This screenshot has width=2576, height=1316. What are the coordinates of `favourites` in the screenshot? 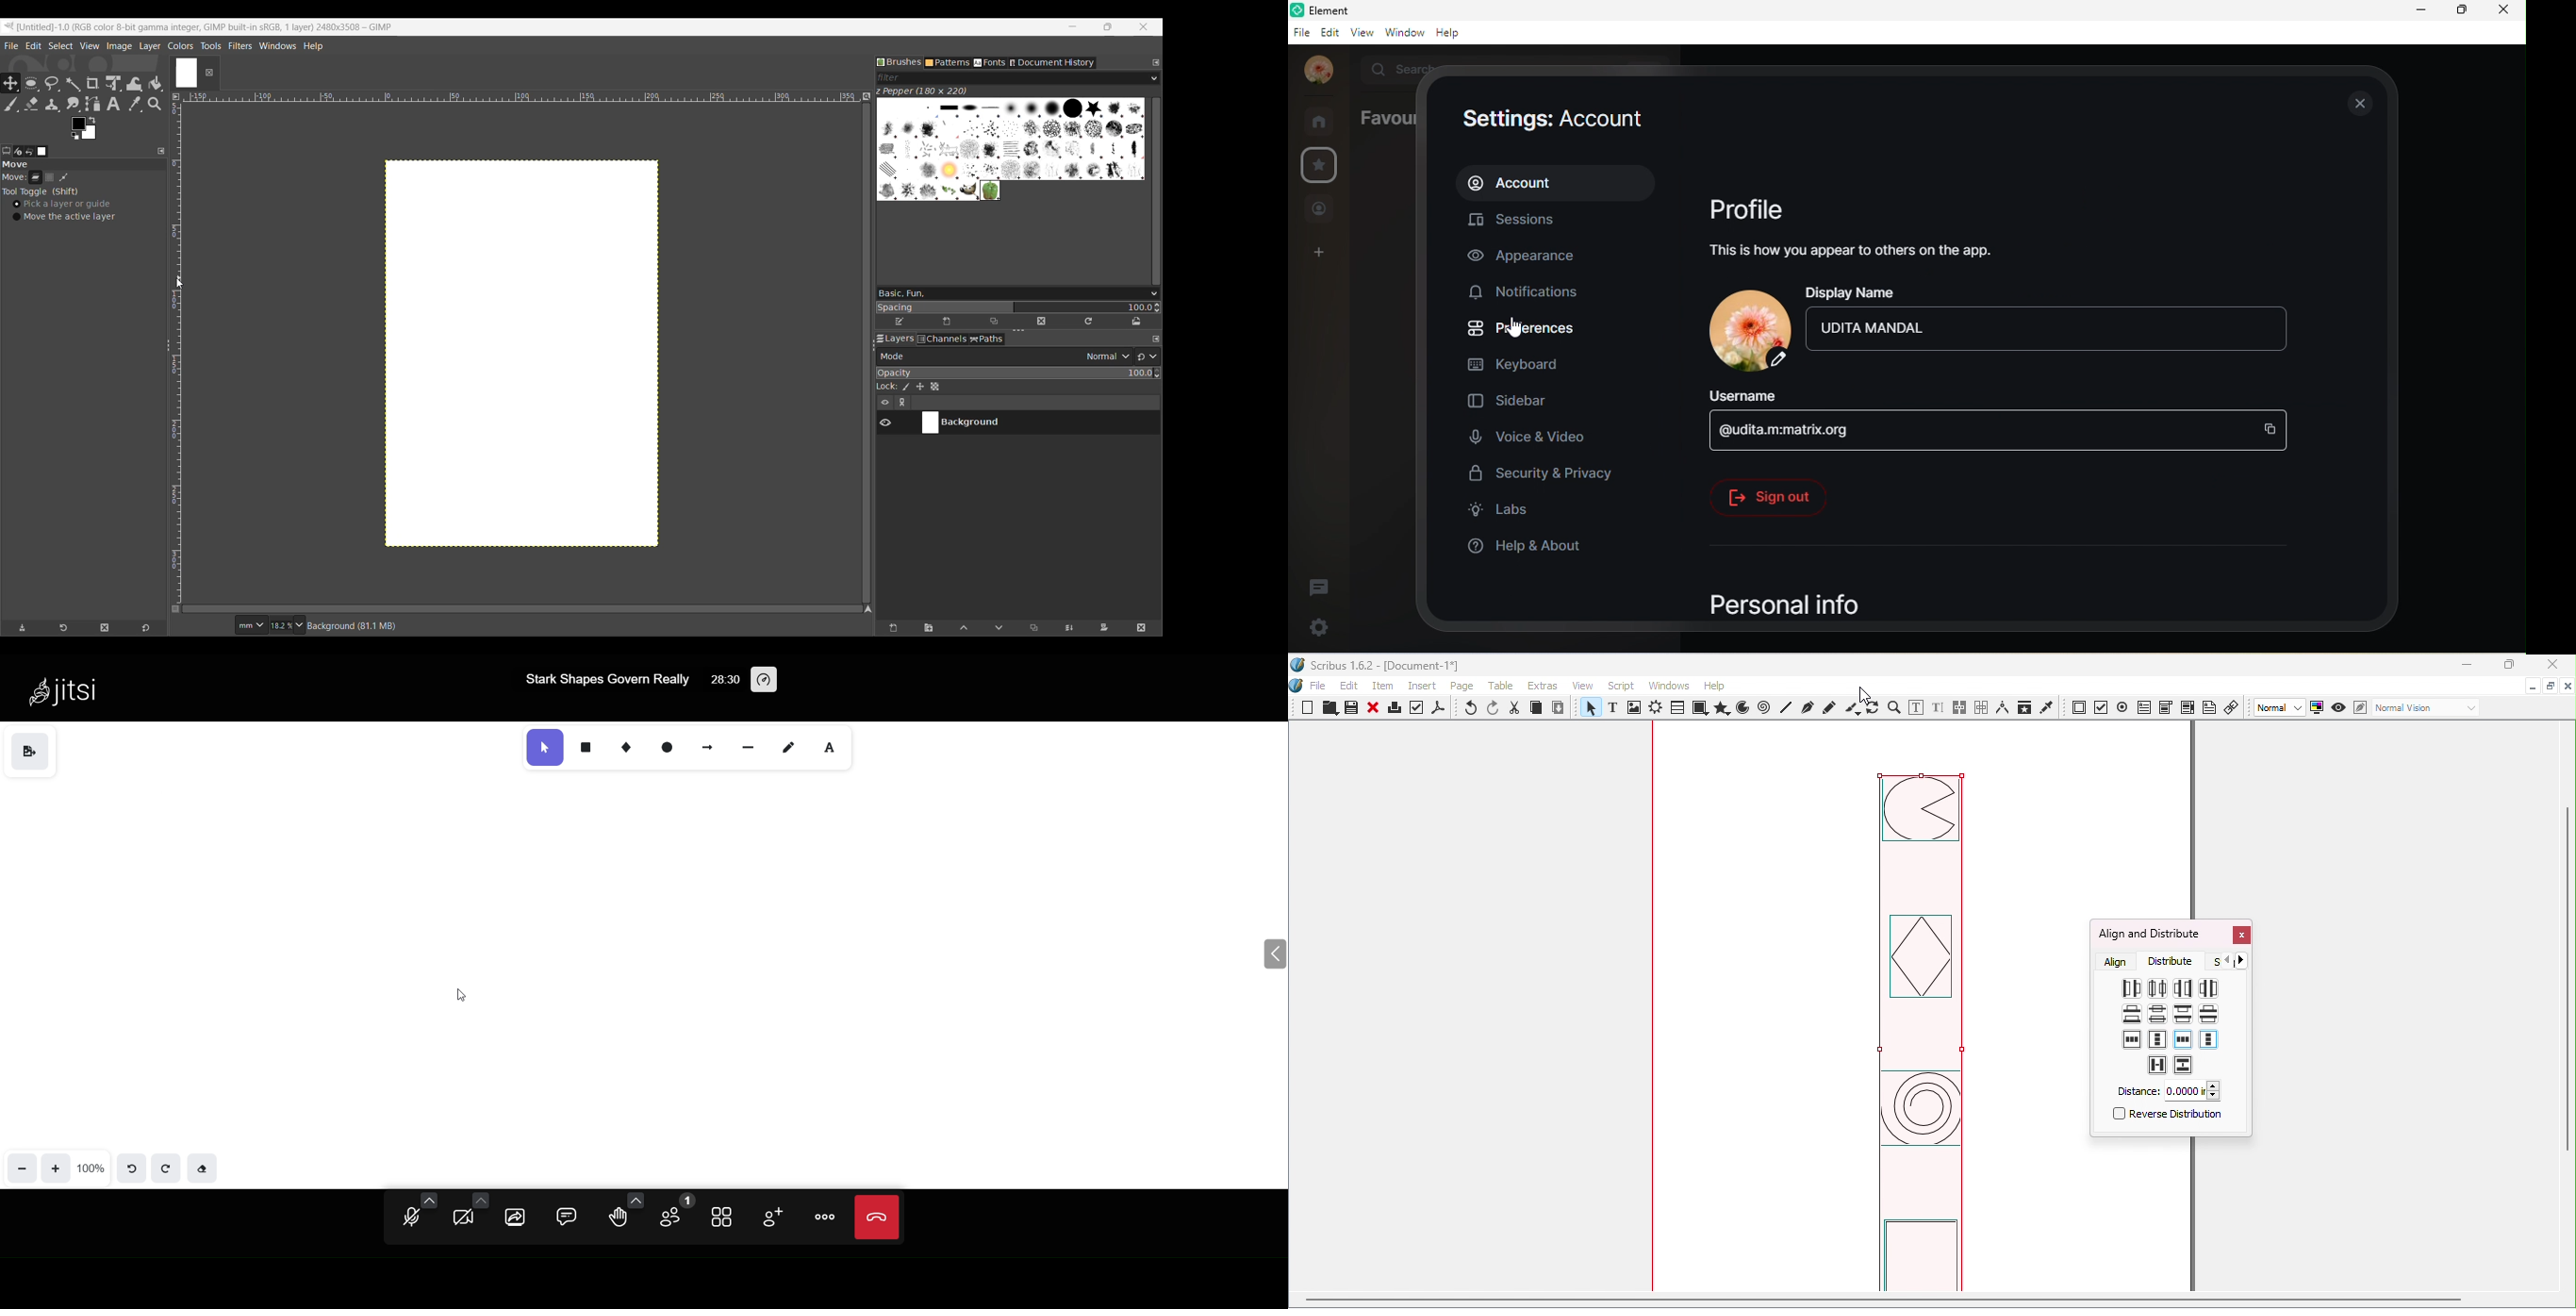 It's located at (1383, 121).